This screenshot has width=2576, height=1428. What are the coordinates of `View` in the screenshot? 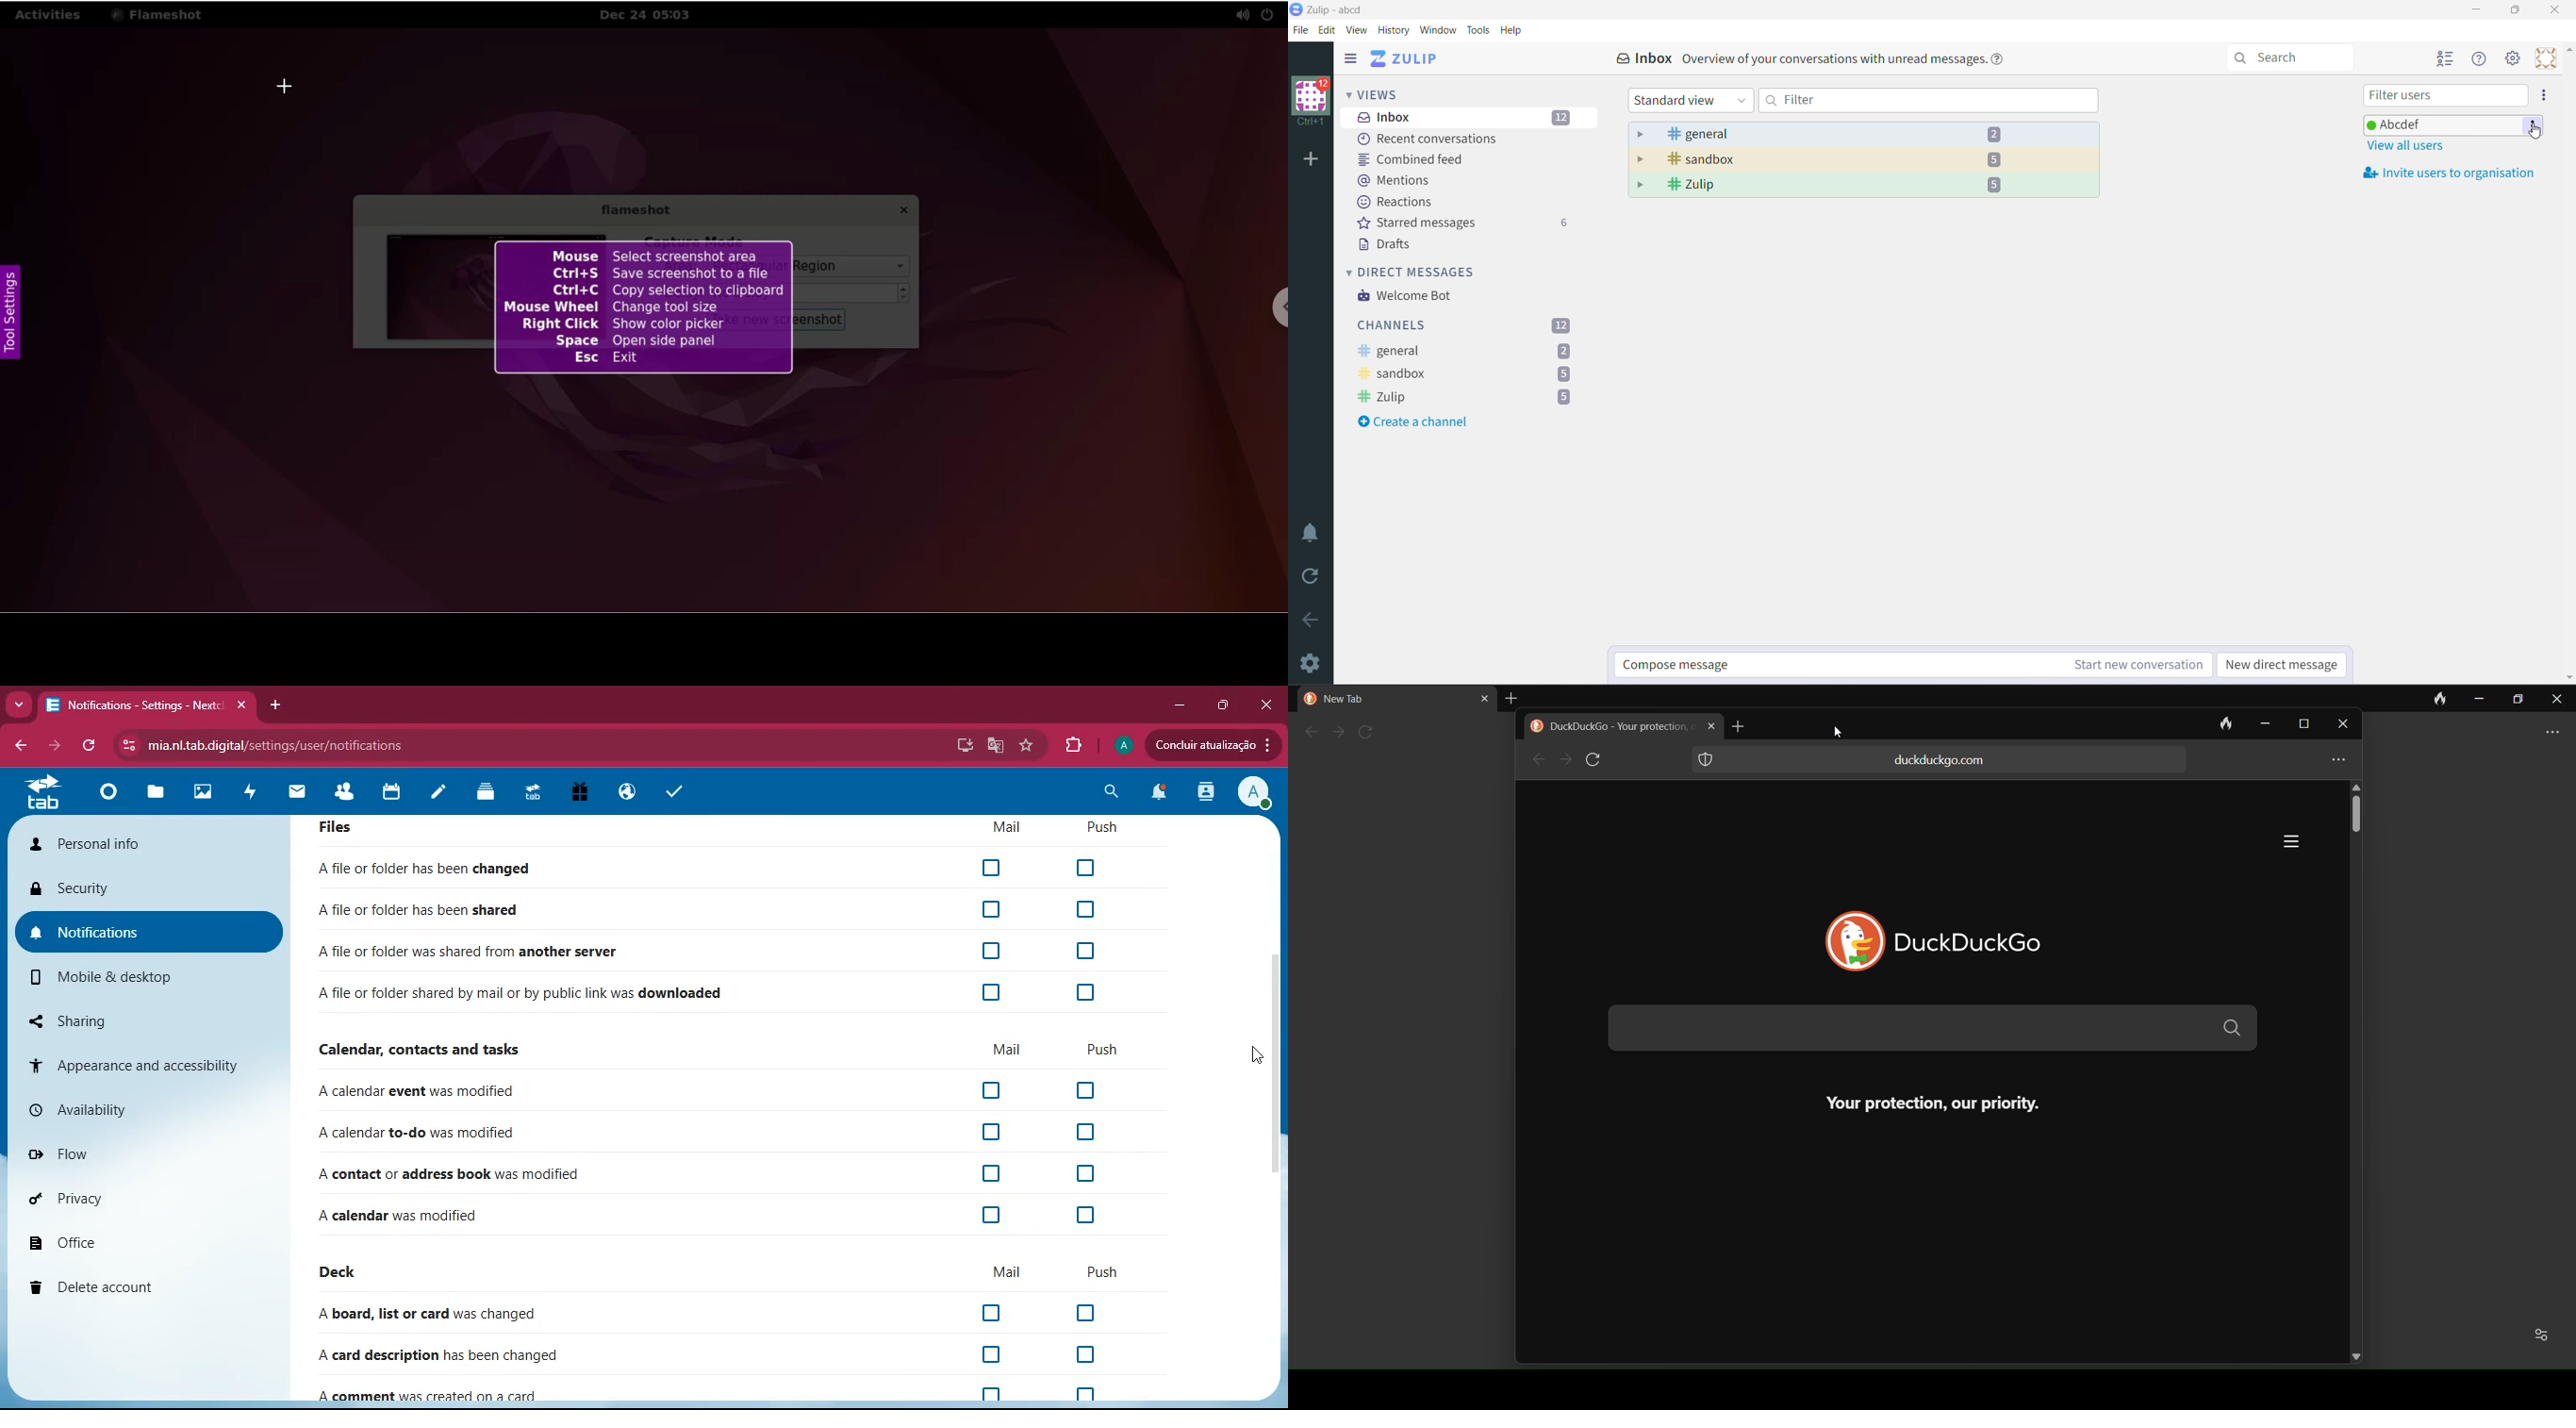 It's located at (1358, 29).